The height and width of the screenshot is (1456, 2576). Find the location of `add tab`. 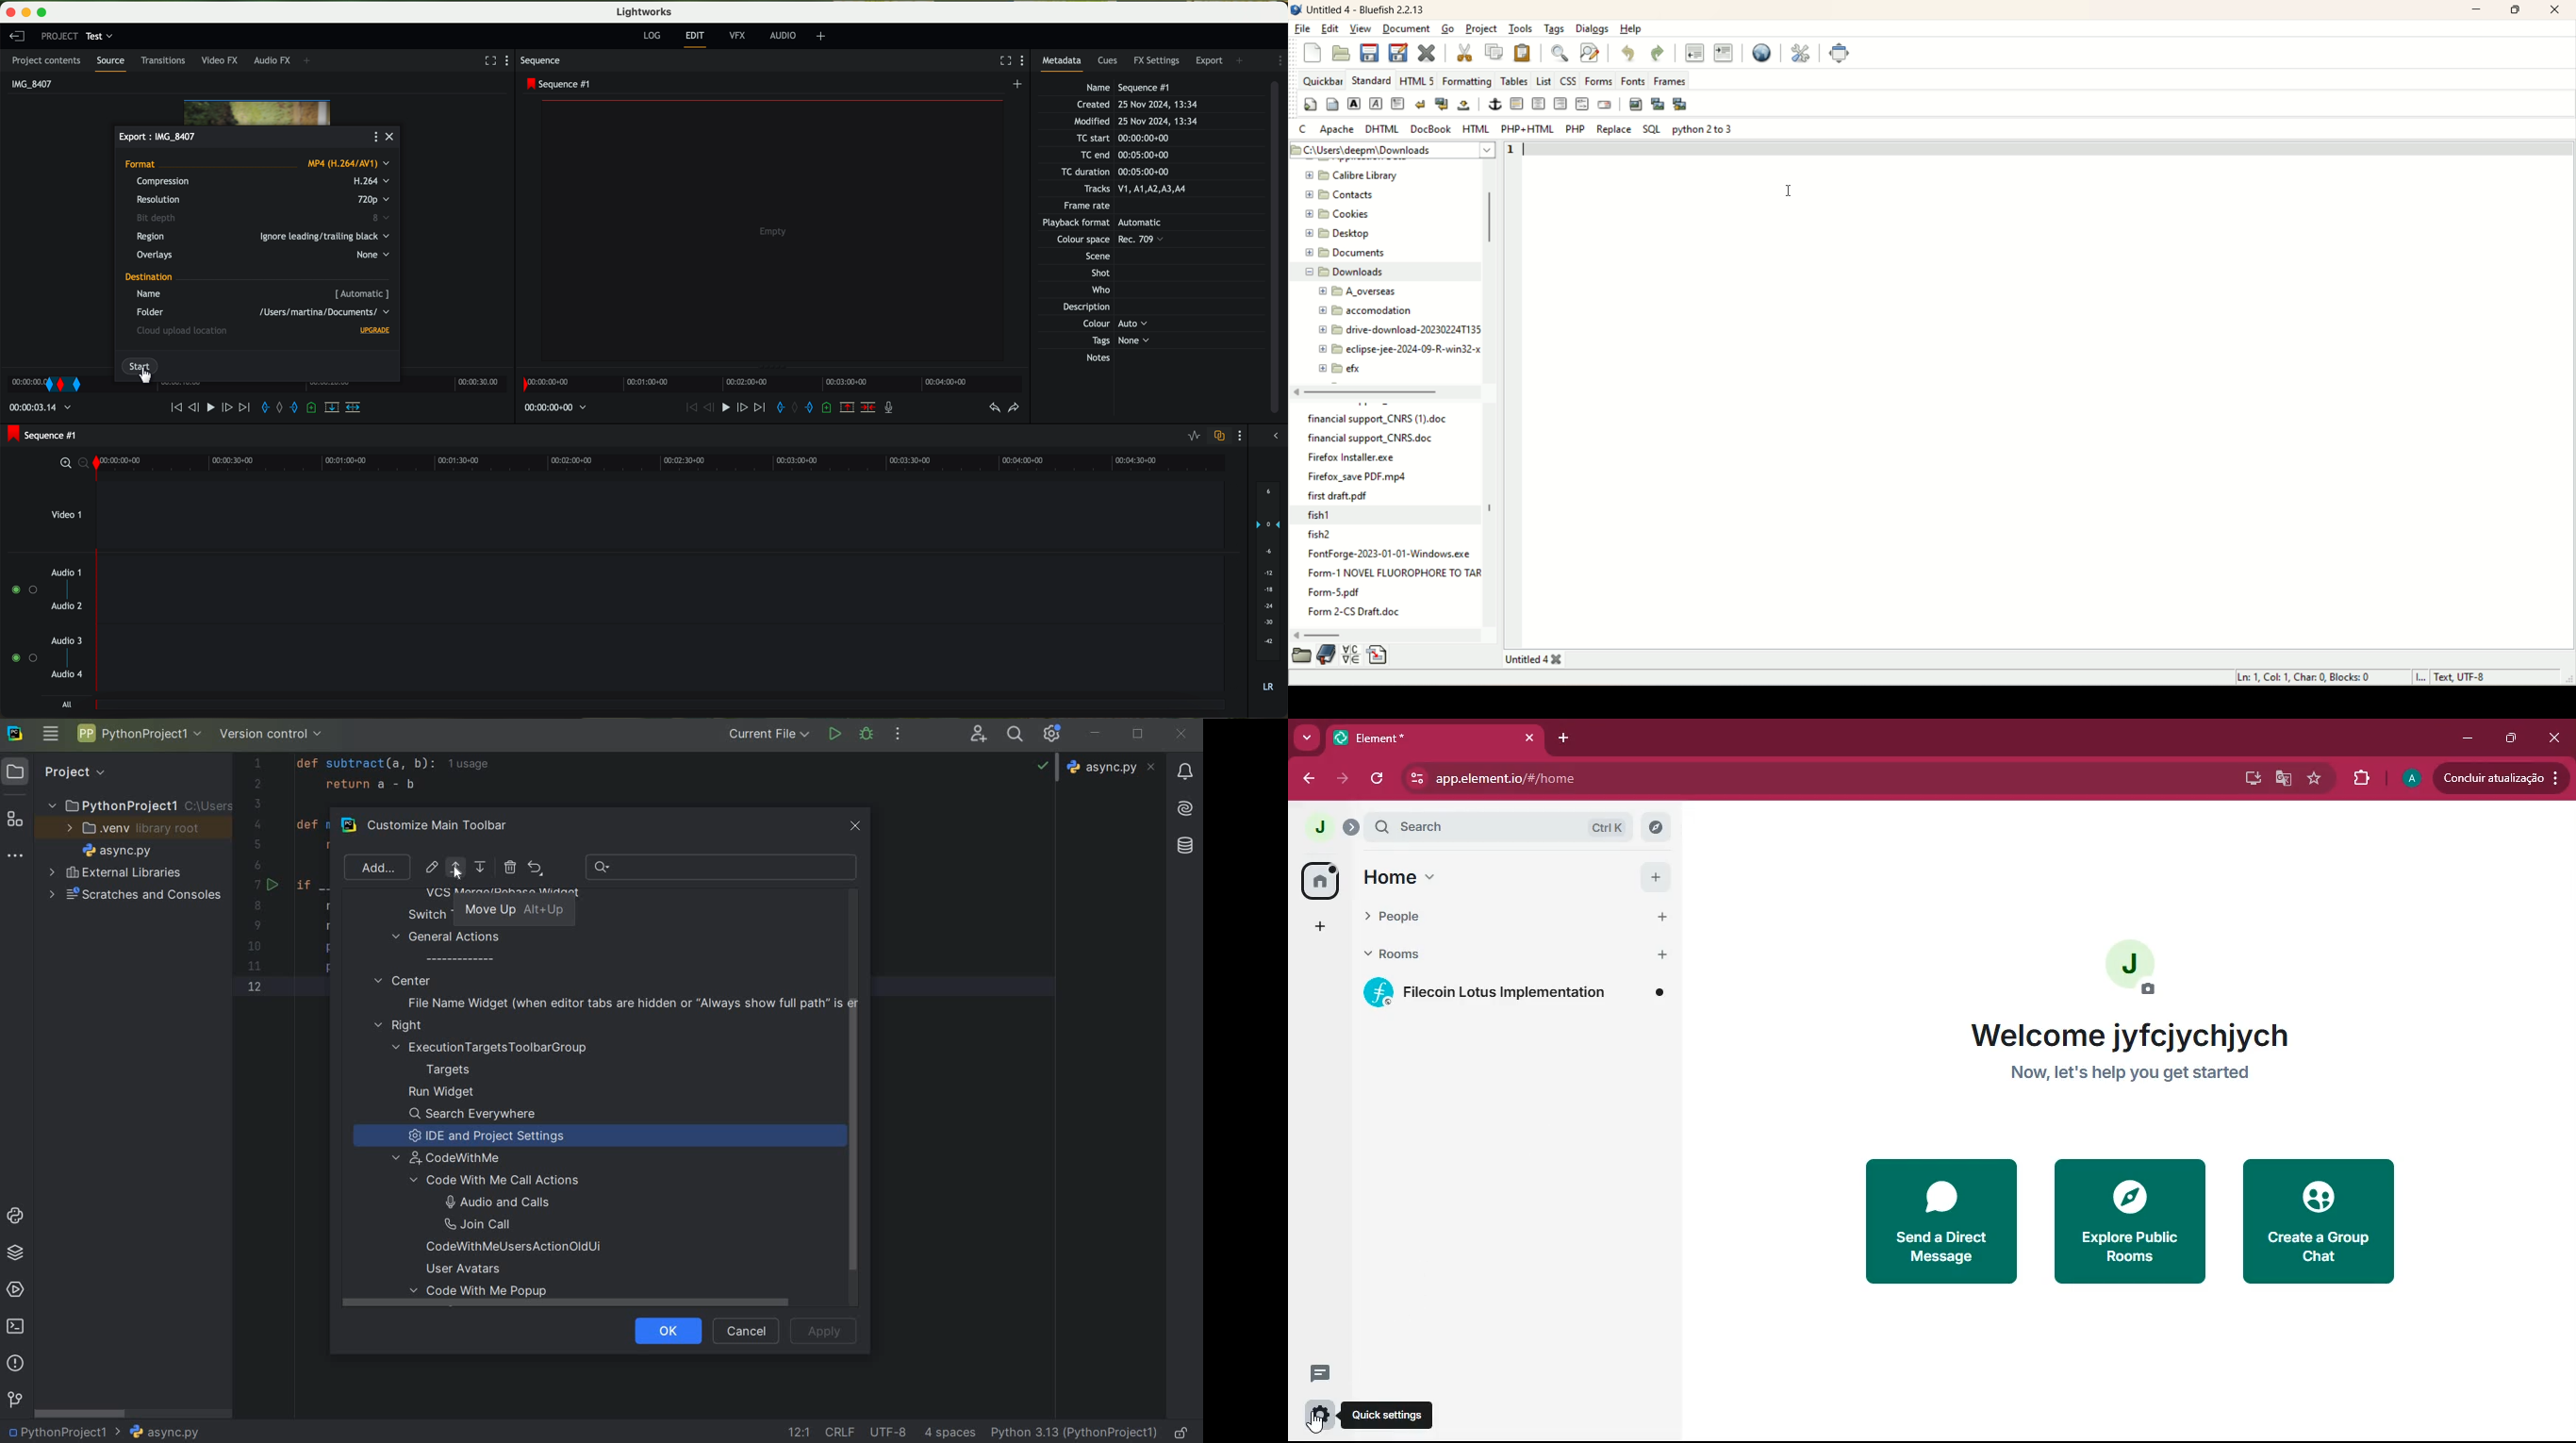

add tab is located at coordinates (1563, 738).